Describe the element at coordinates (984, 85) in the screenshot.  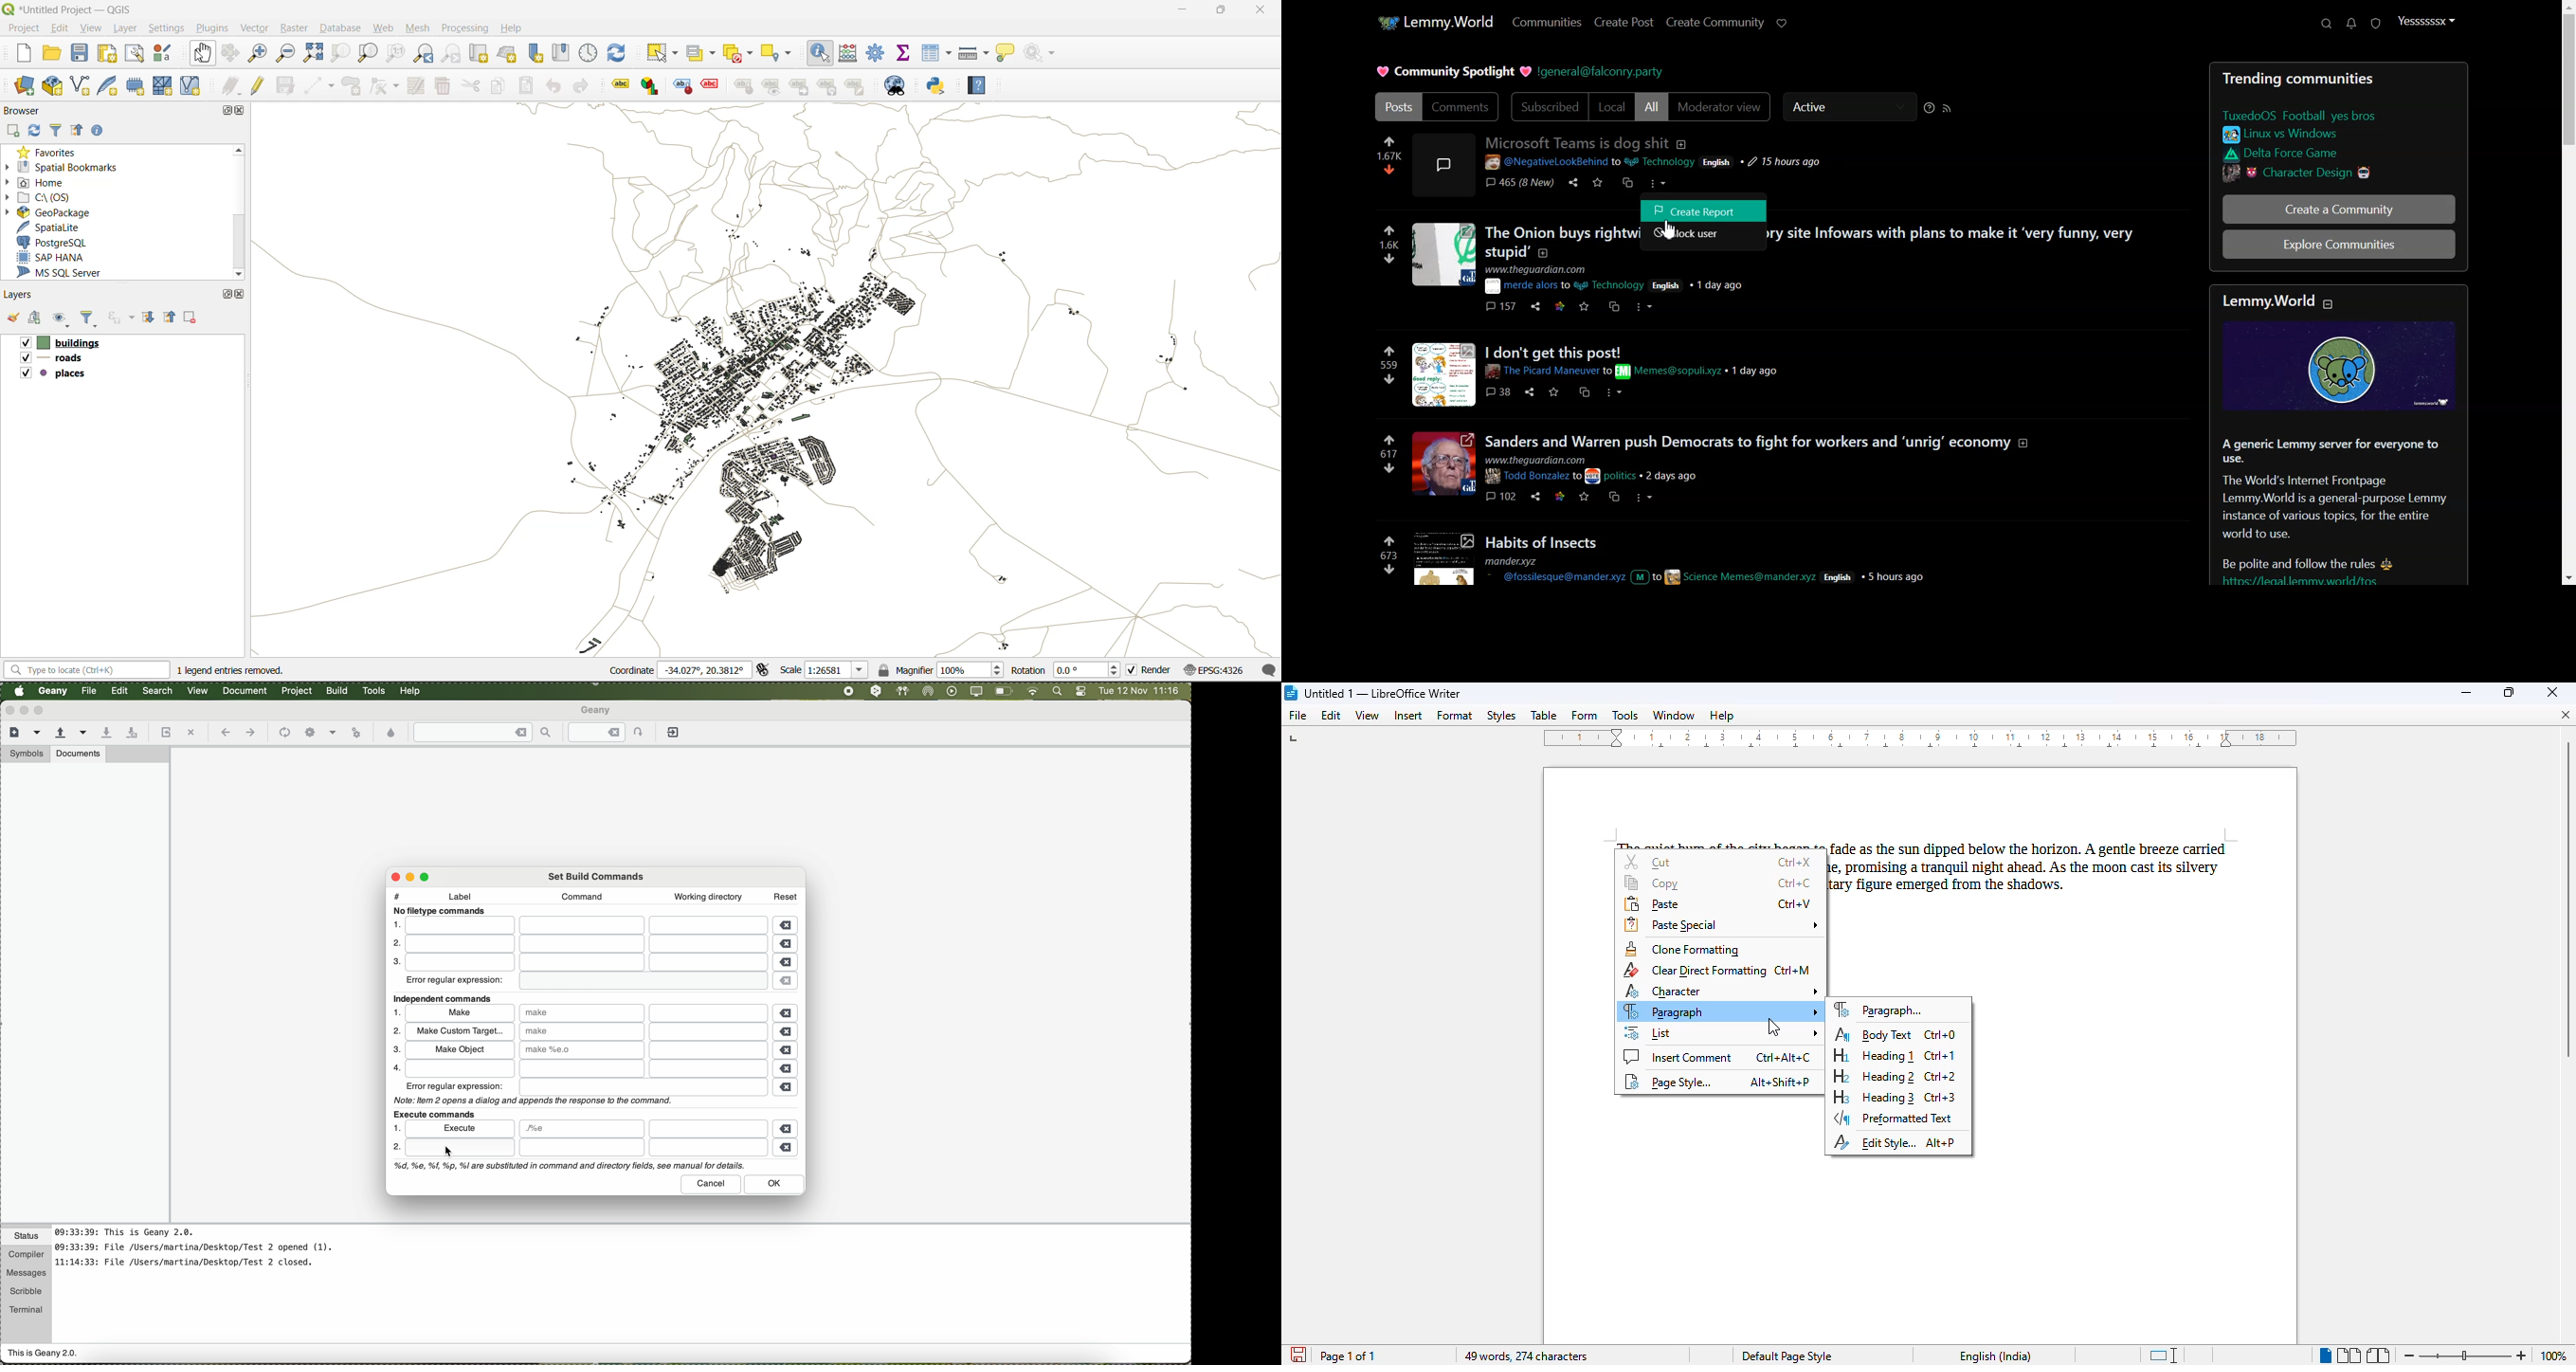
I see `help` at that location.